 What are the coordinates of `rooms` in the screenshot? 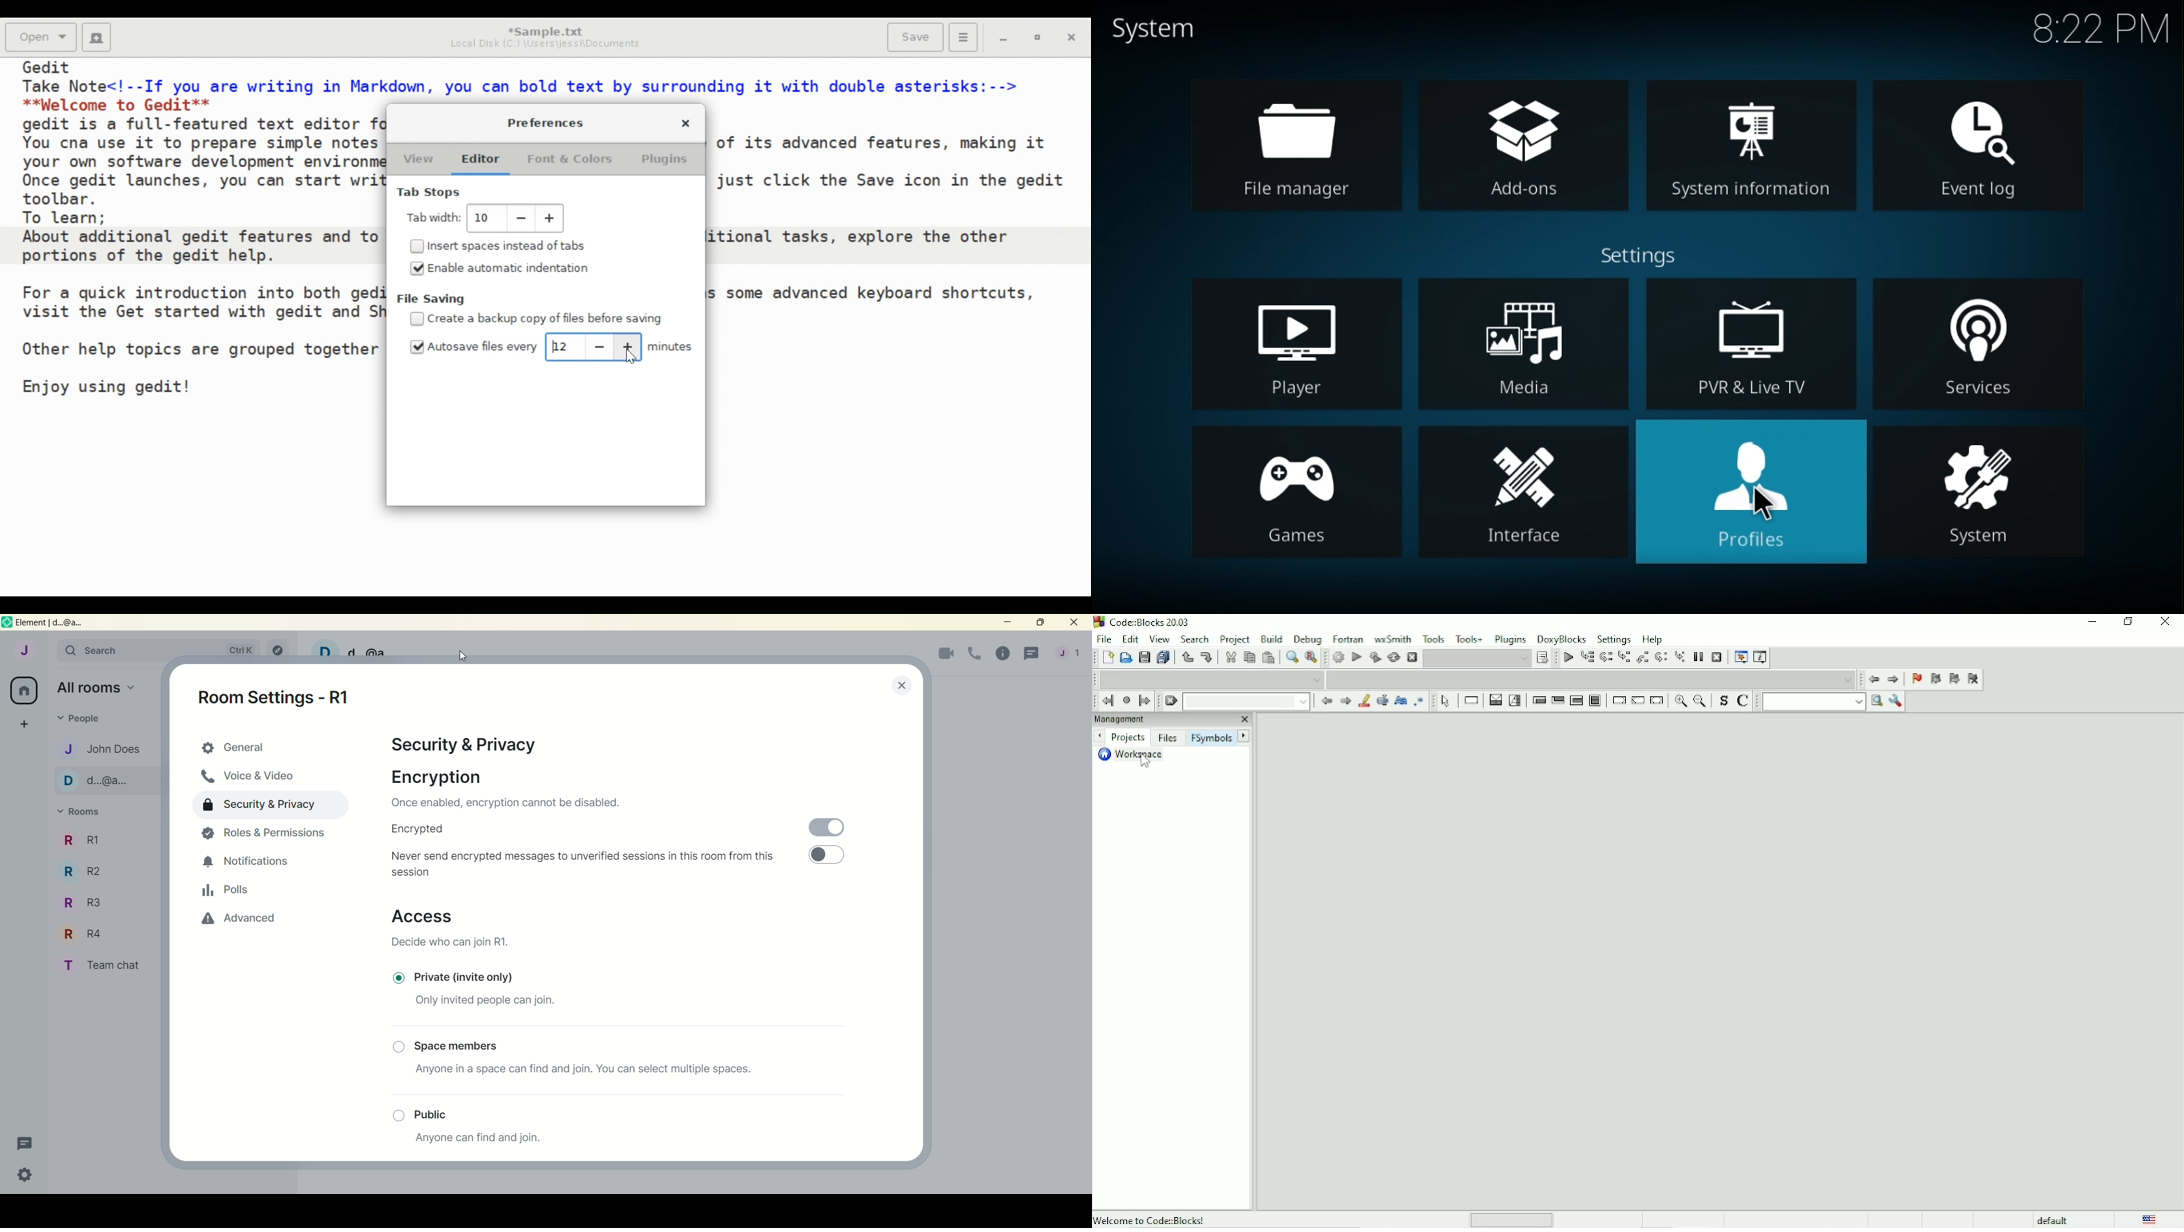 It's located at (80, 812).